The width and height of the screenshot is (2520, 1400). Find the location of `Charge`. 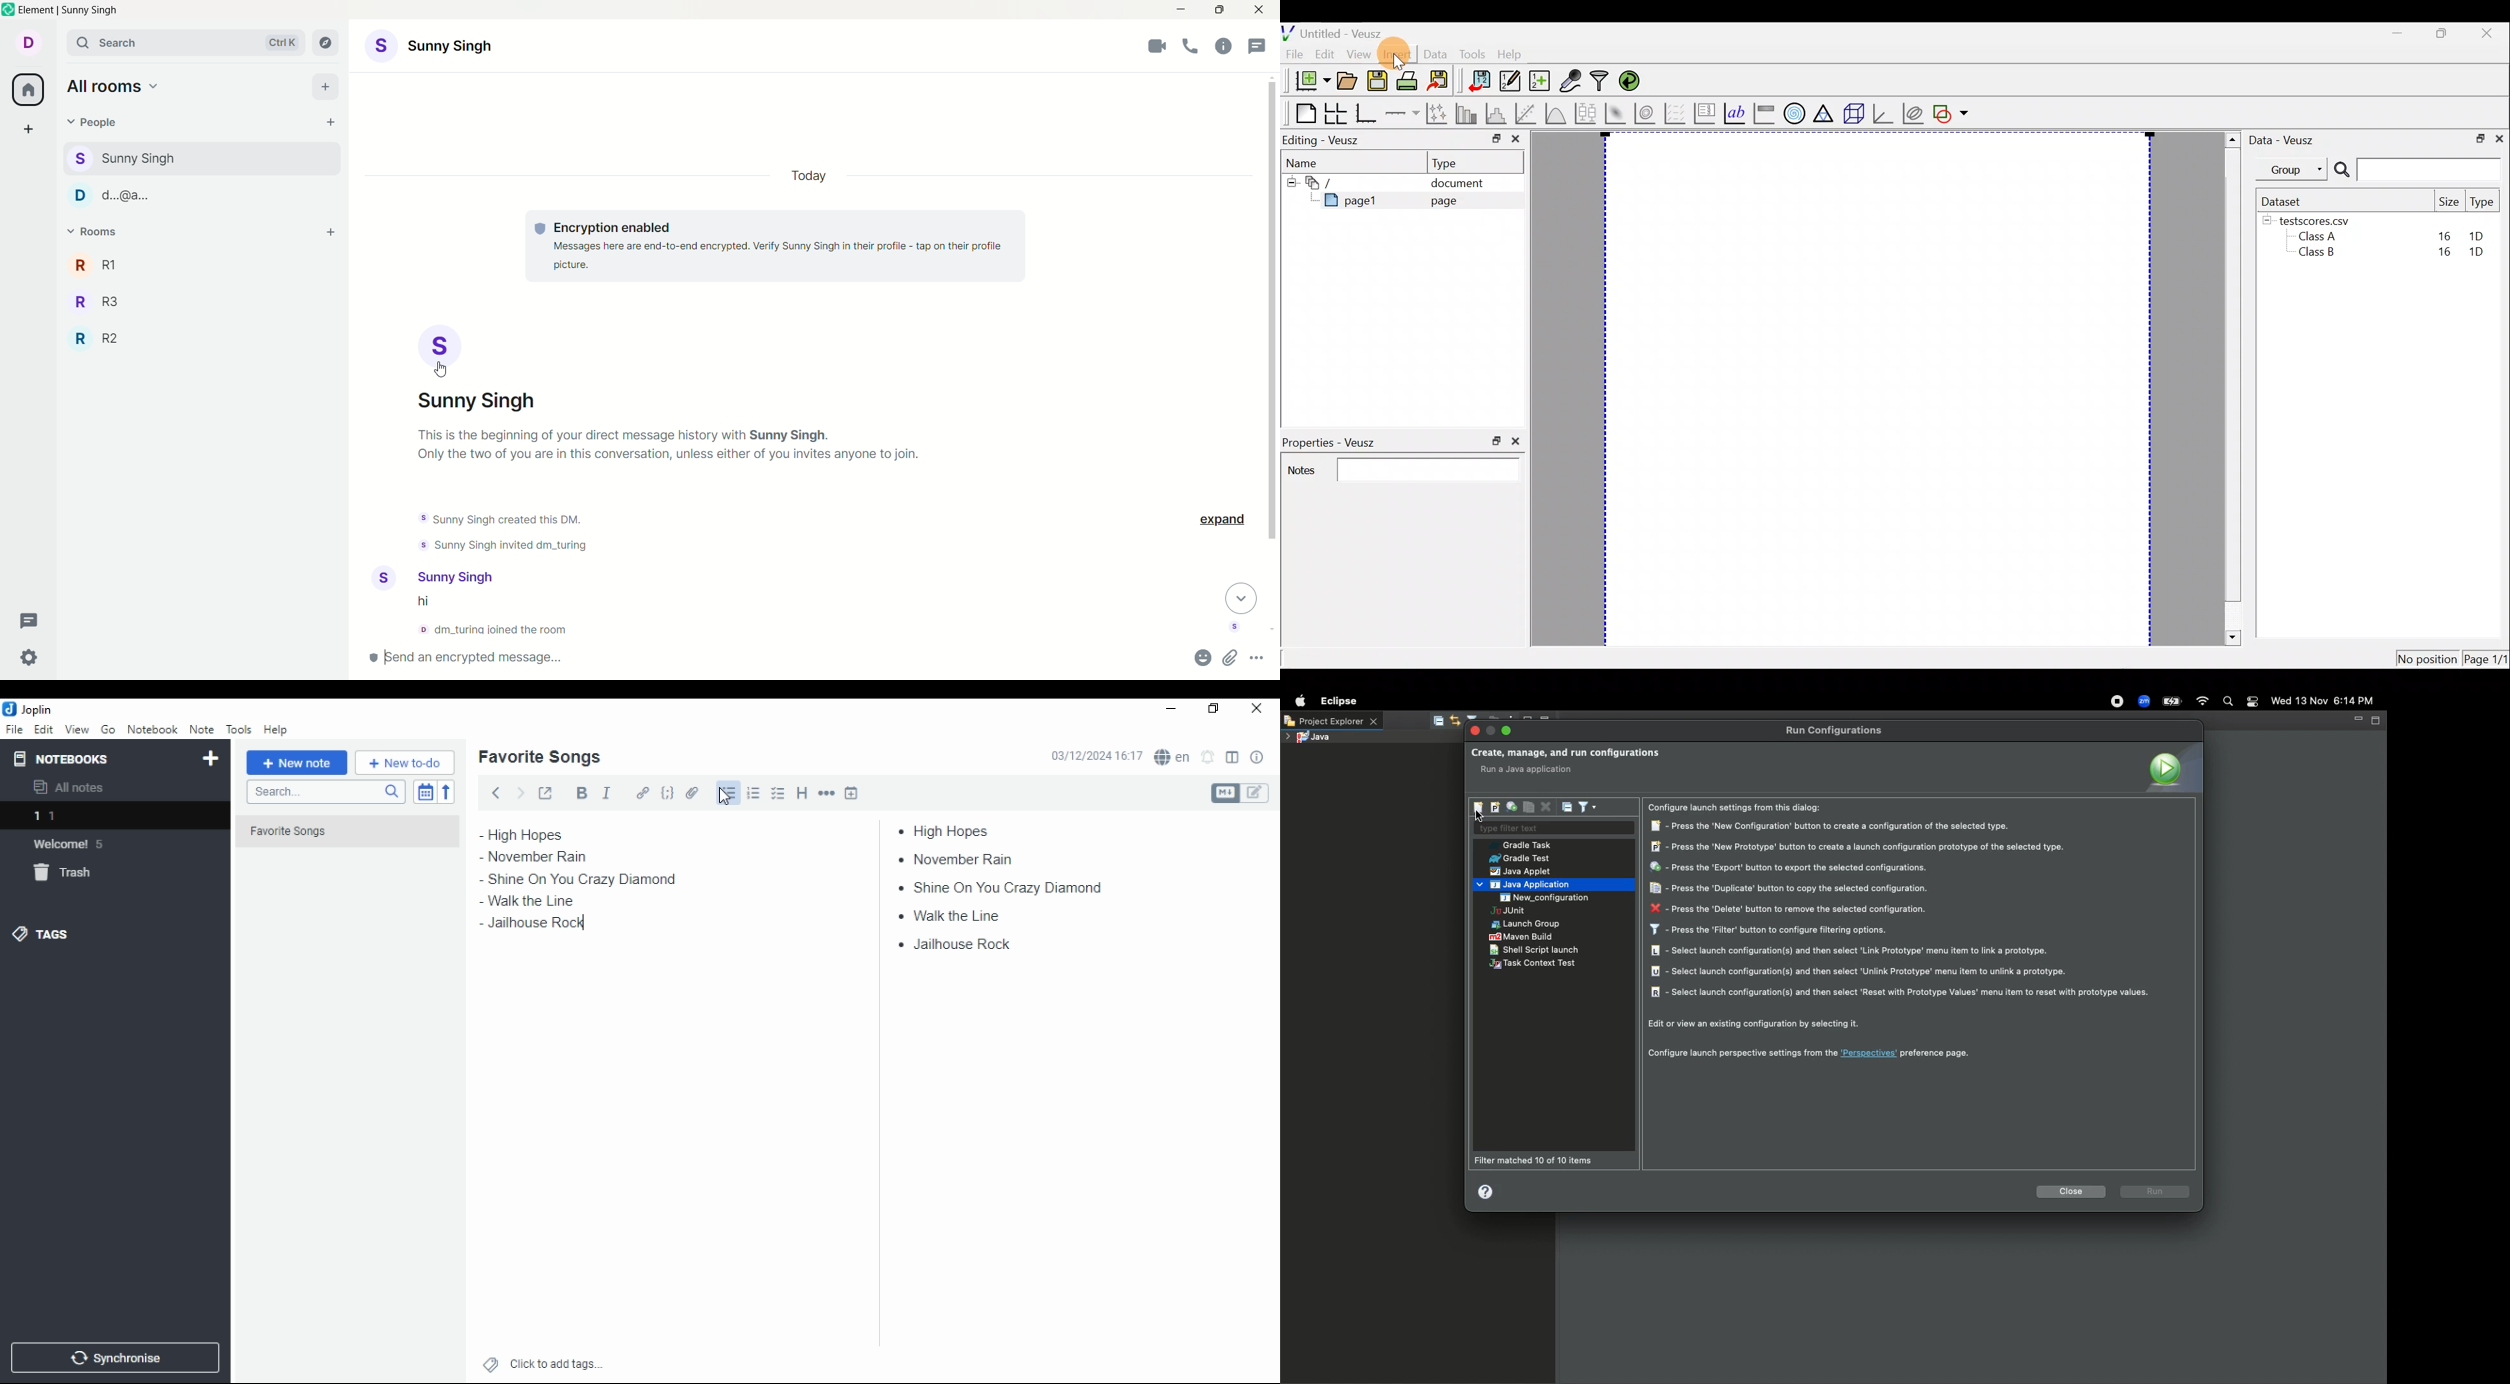

Charge is located at coordinates (2172, 703).